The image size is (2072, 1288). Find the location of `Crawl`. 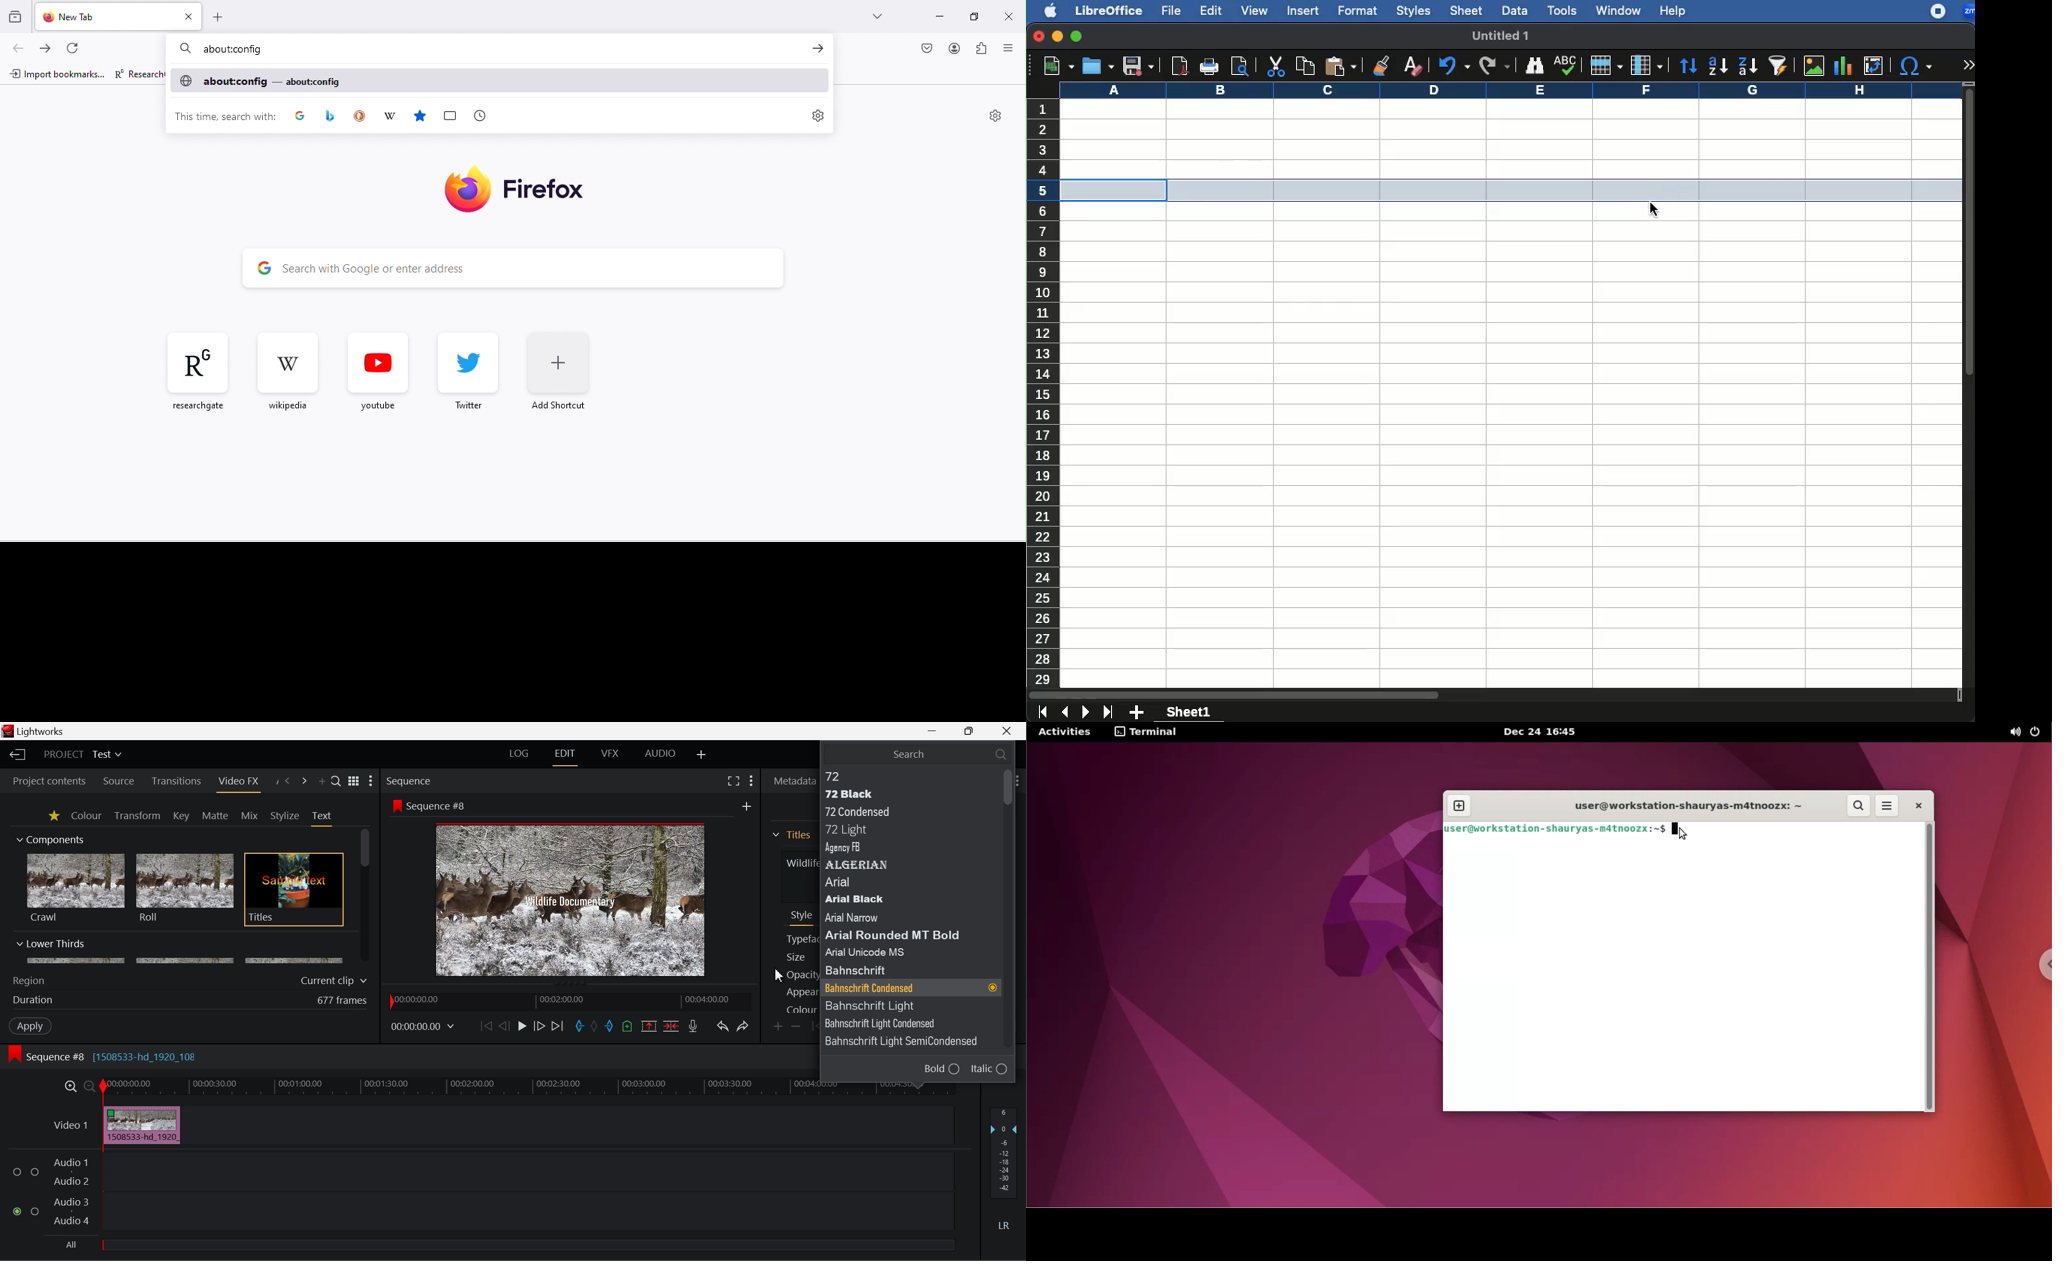

Crawl is located at coordinates (76, 888).